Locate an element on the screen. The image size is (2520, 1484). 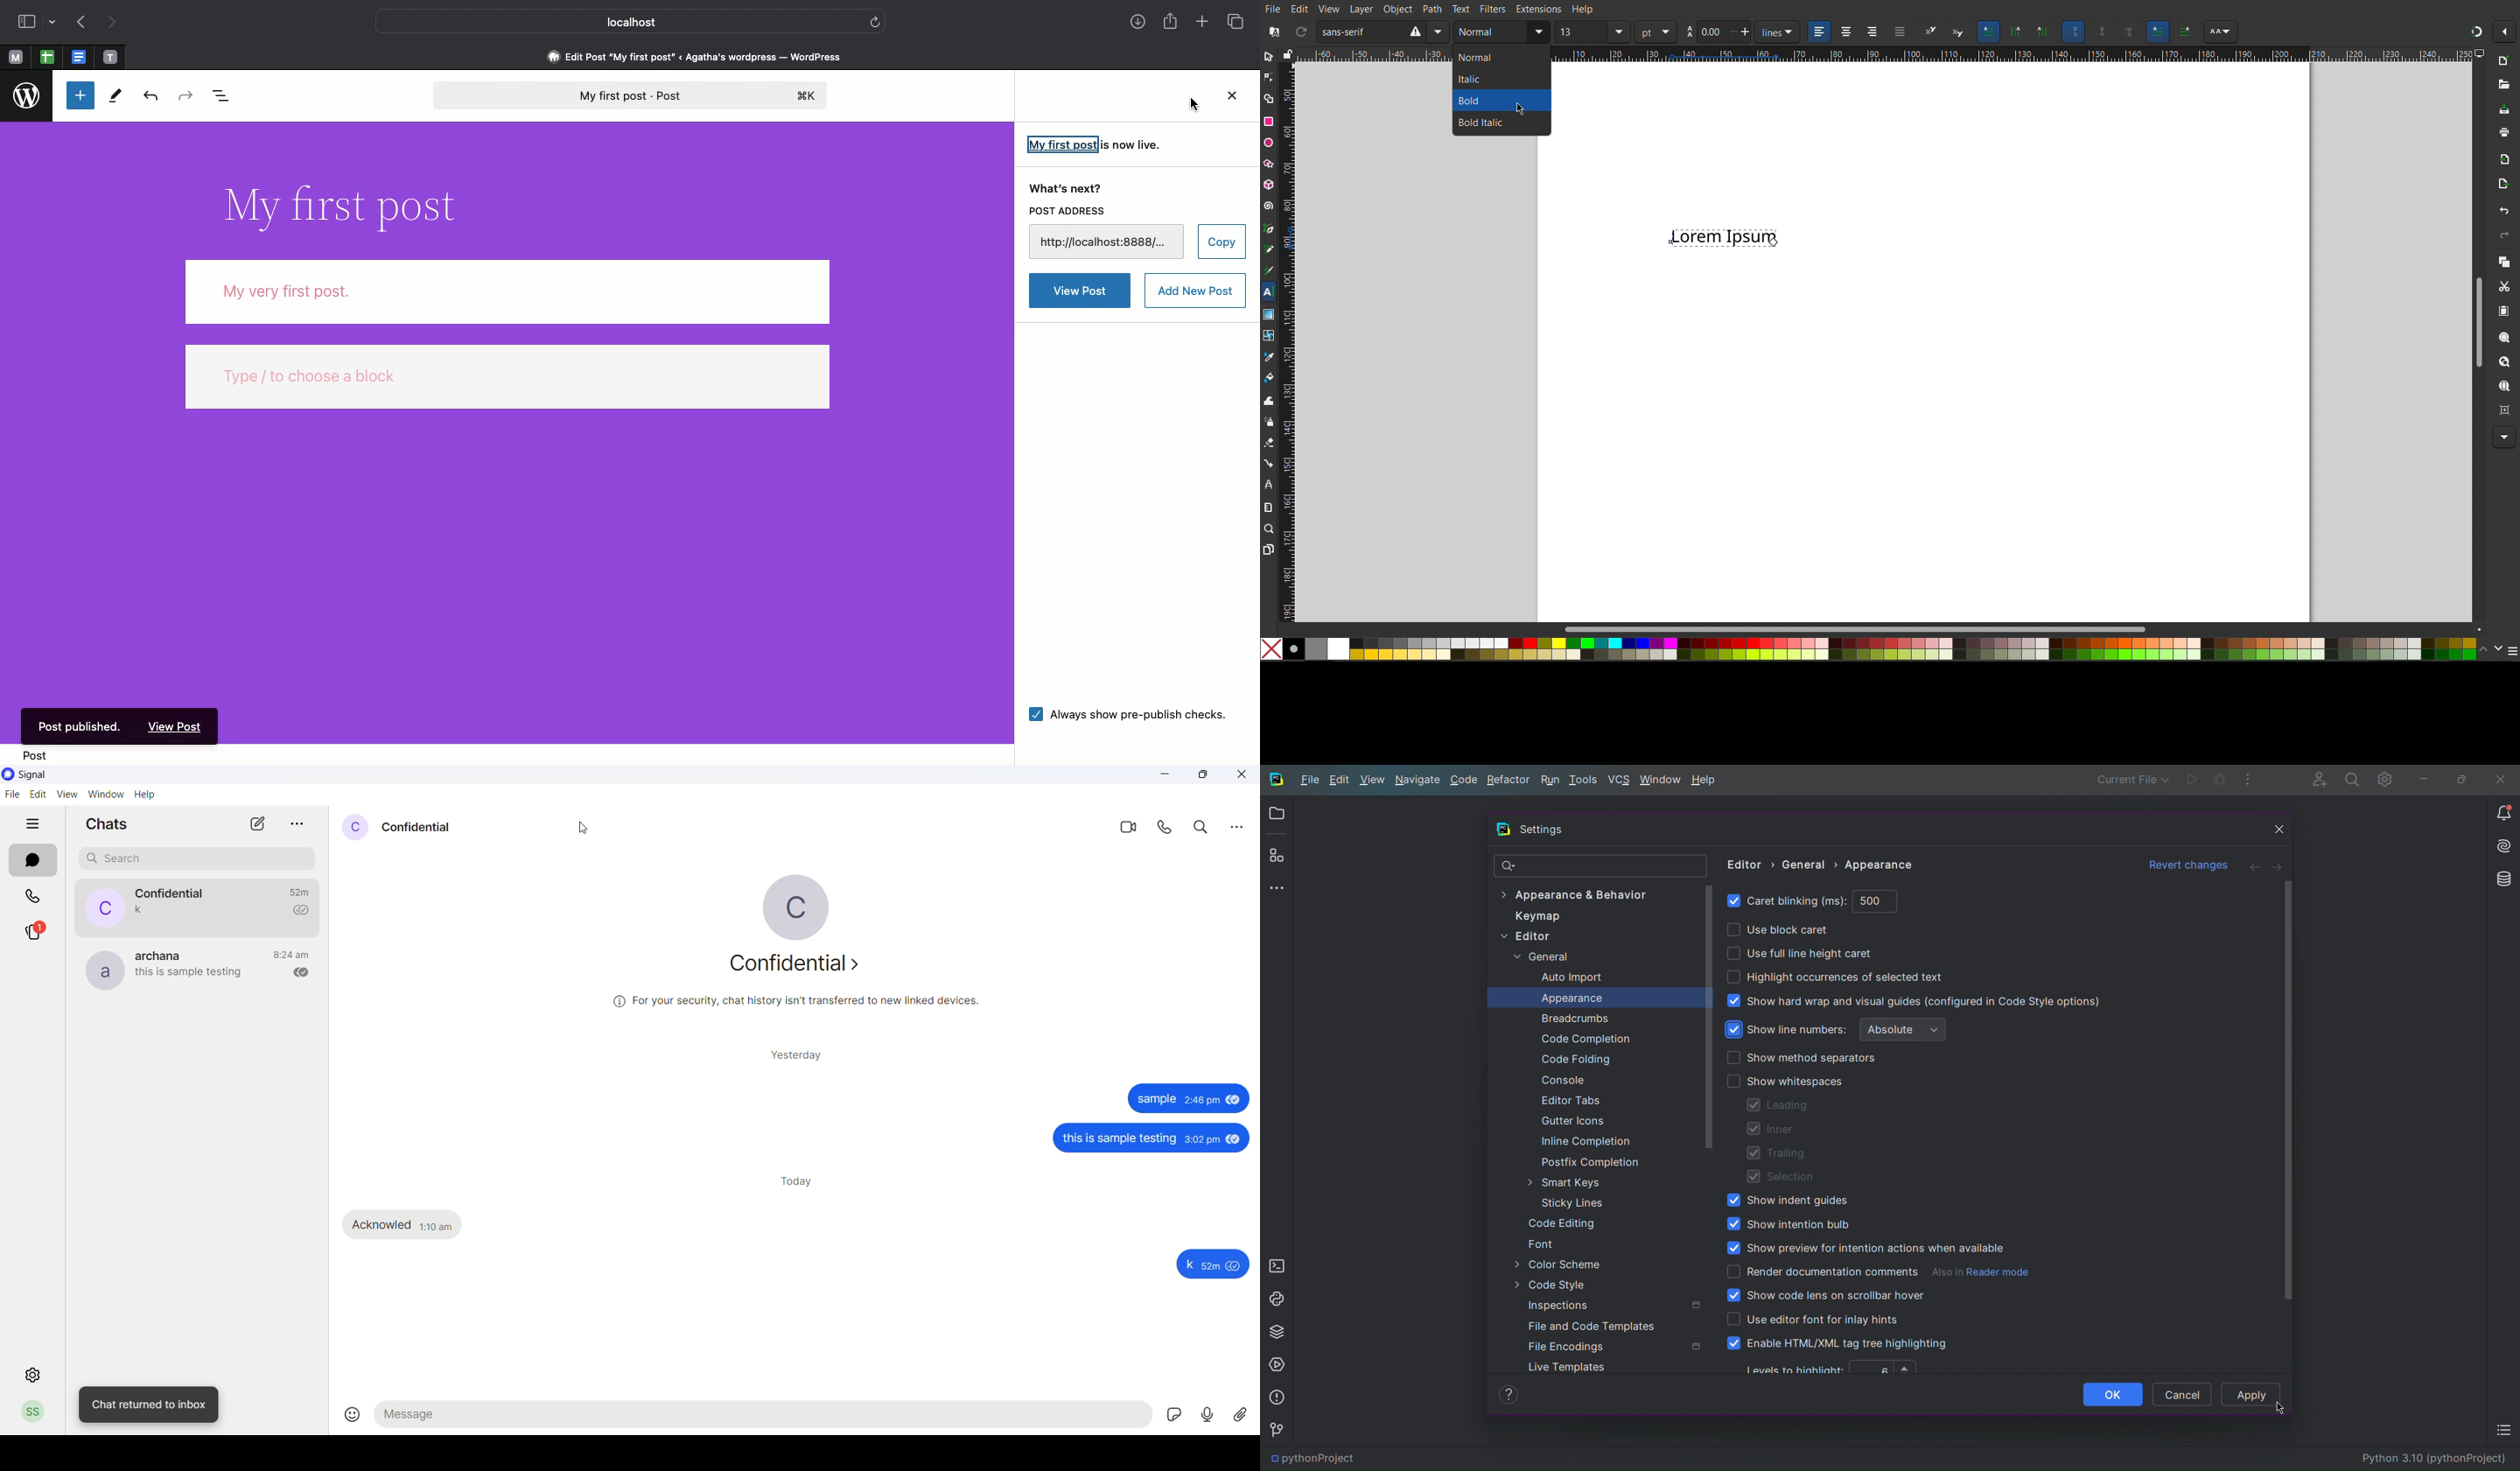
Search Bar is located at coordinates (1599, 866).